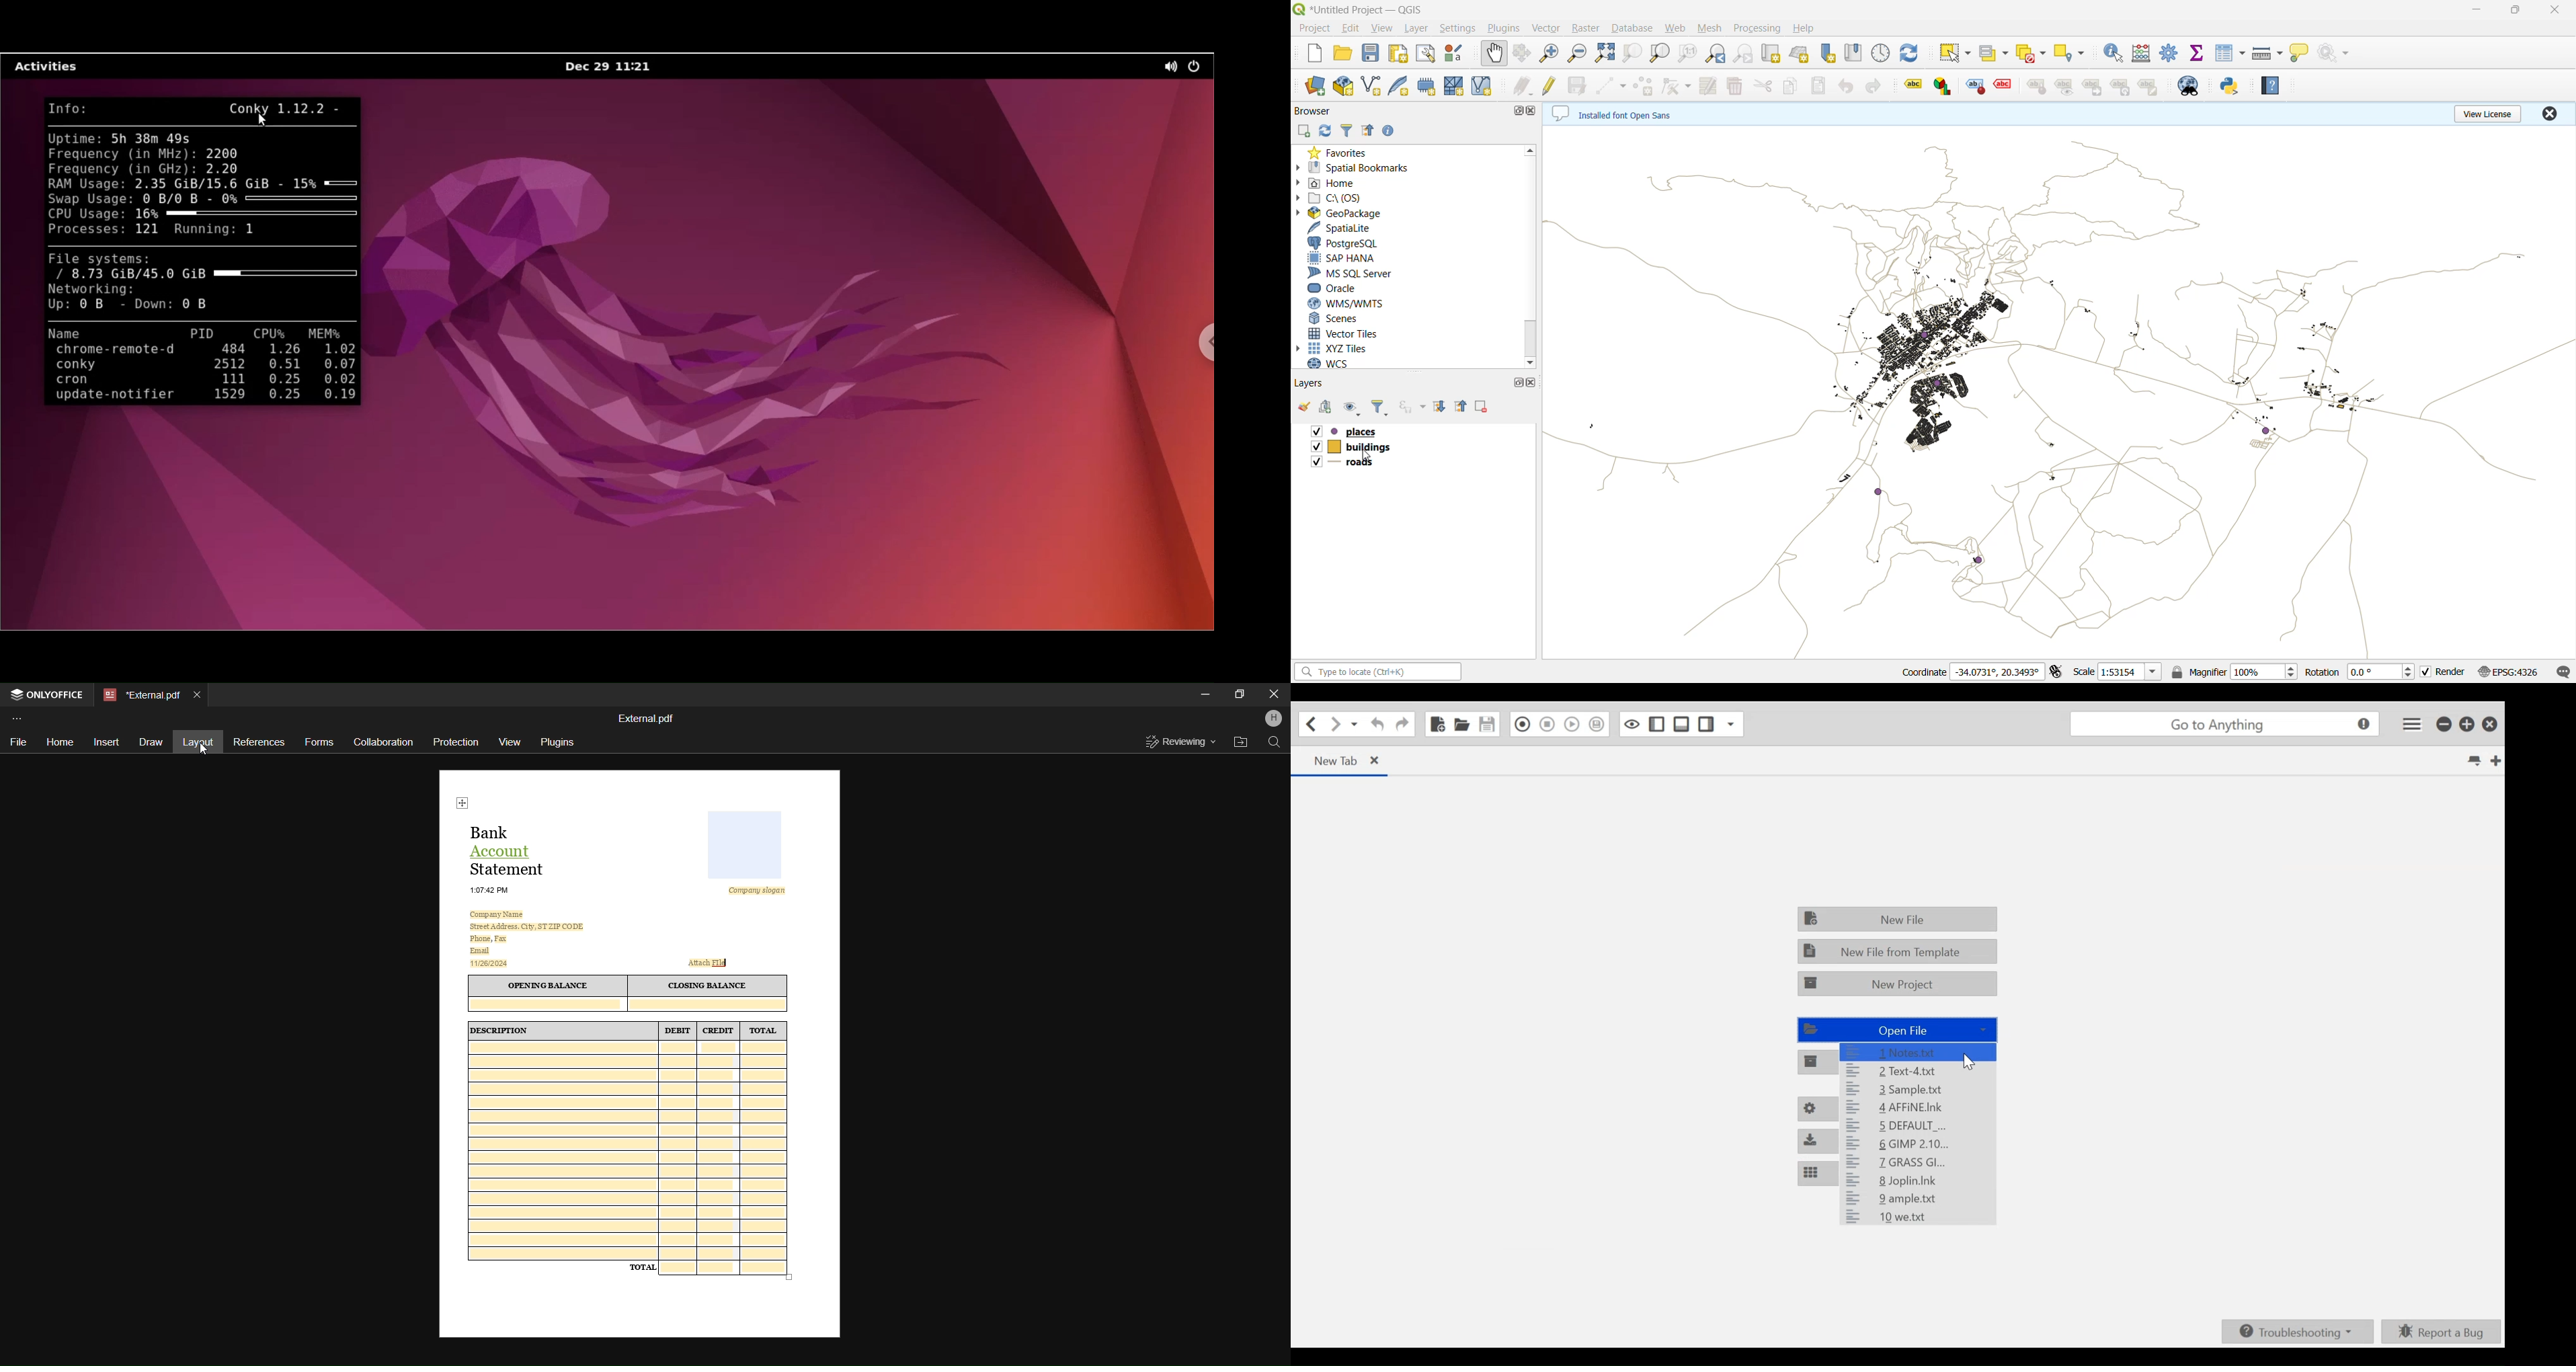 This screenshot has height=1372, width=2576. What do you see at coordinates (1921, 1198) in the screenshot?
I see `9 ample.txt` at bounding box center [1921, 1198].